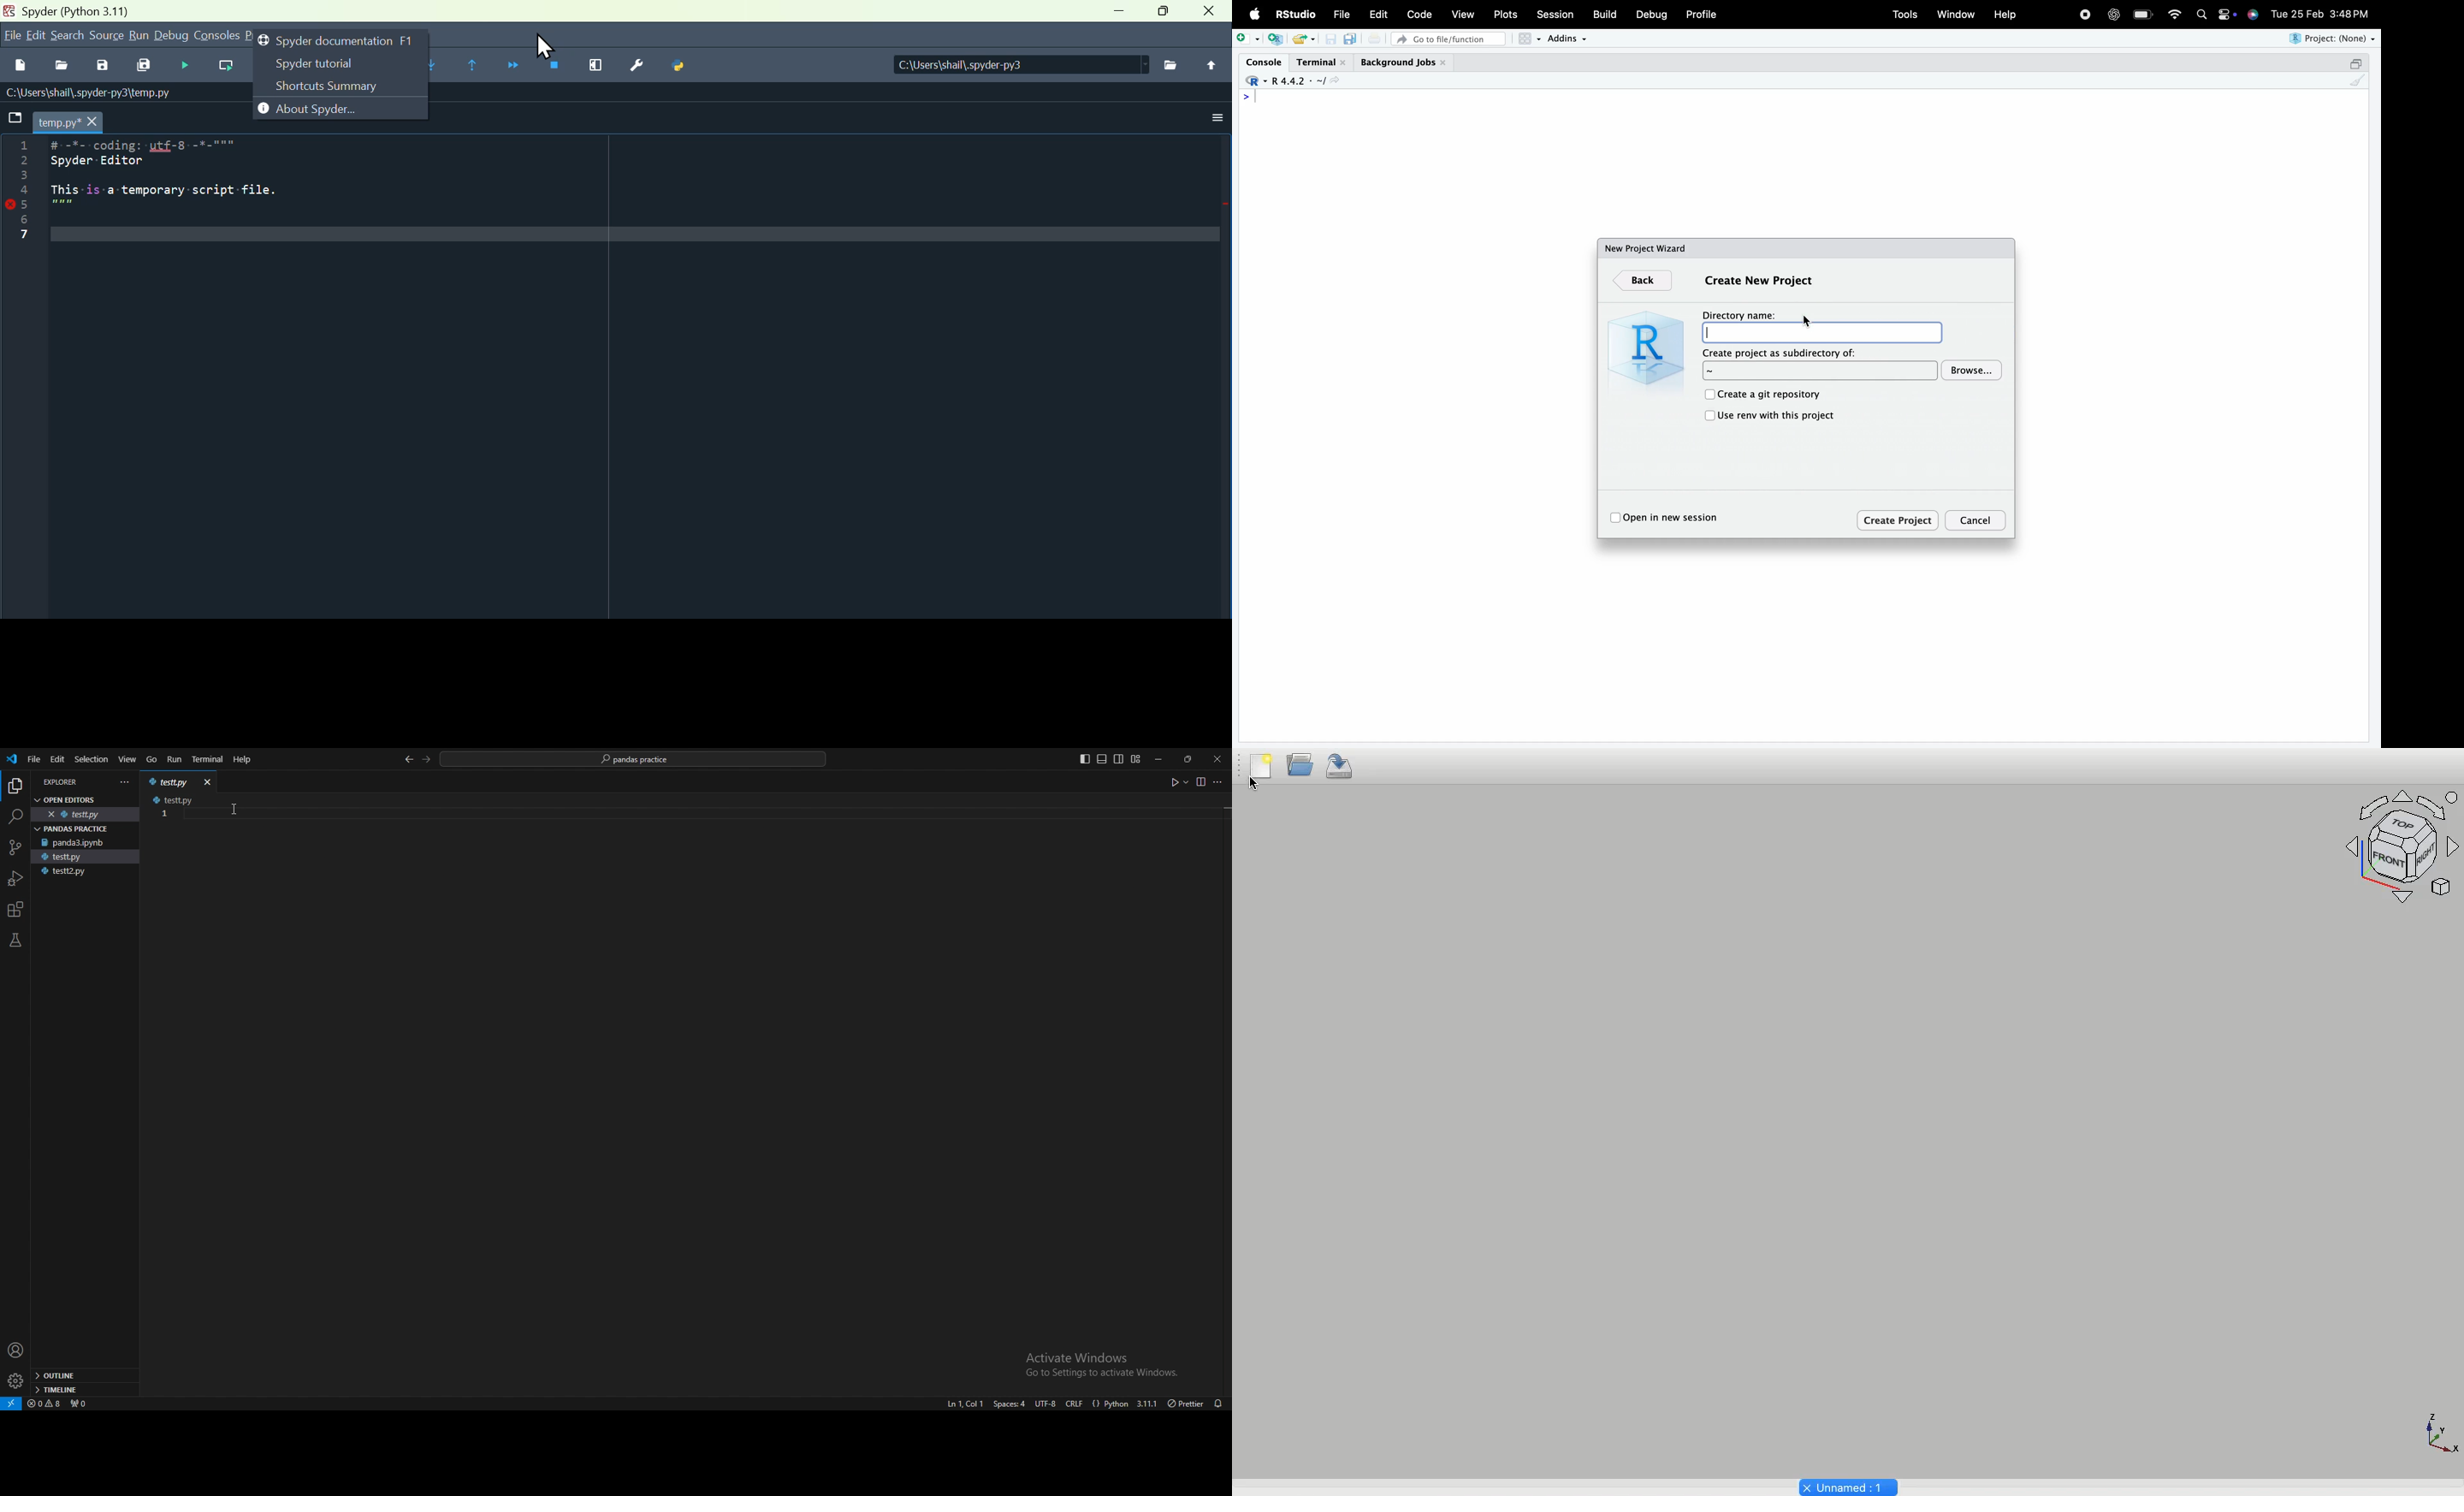 The height and width of the screenshot is (1512, 2464). What do you see at coordinates (1675, 518) in the screenshot?
I see `Open in new session` at bounding box center [1675, 518].